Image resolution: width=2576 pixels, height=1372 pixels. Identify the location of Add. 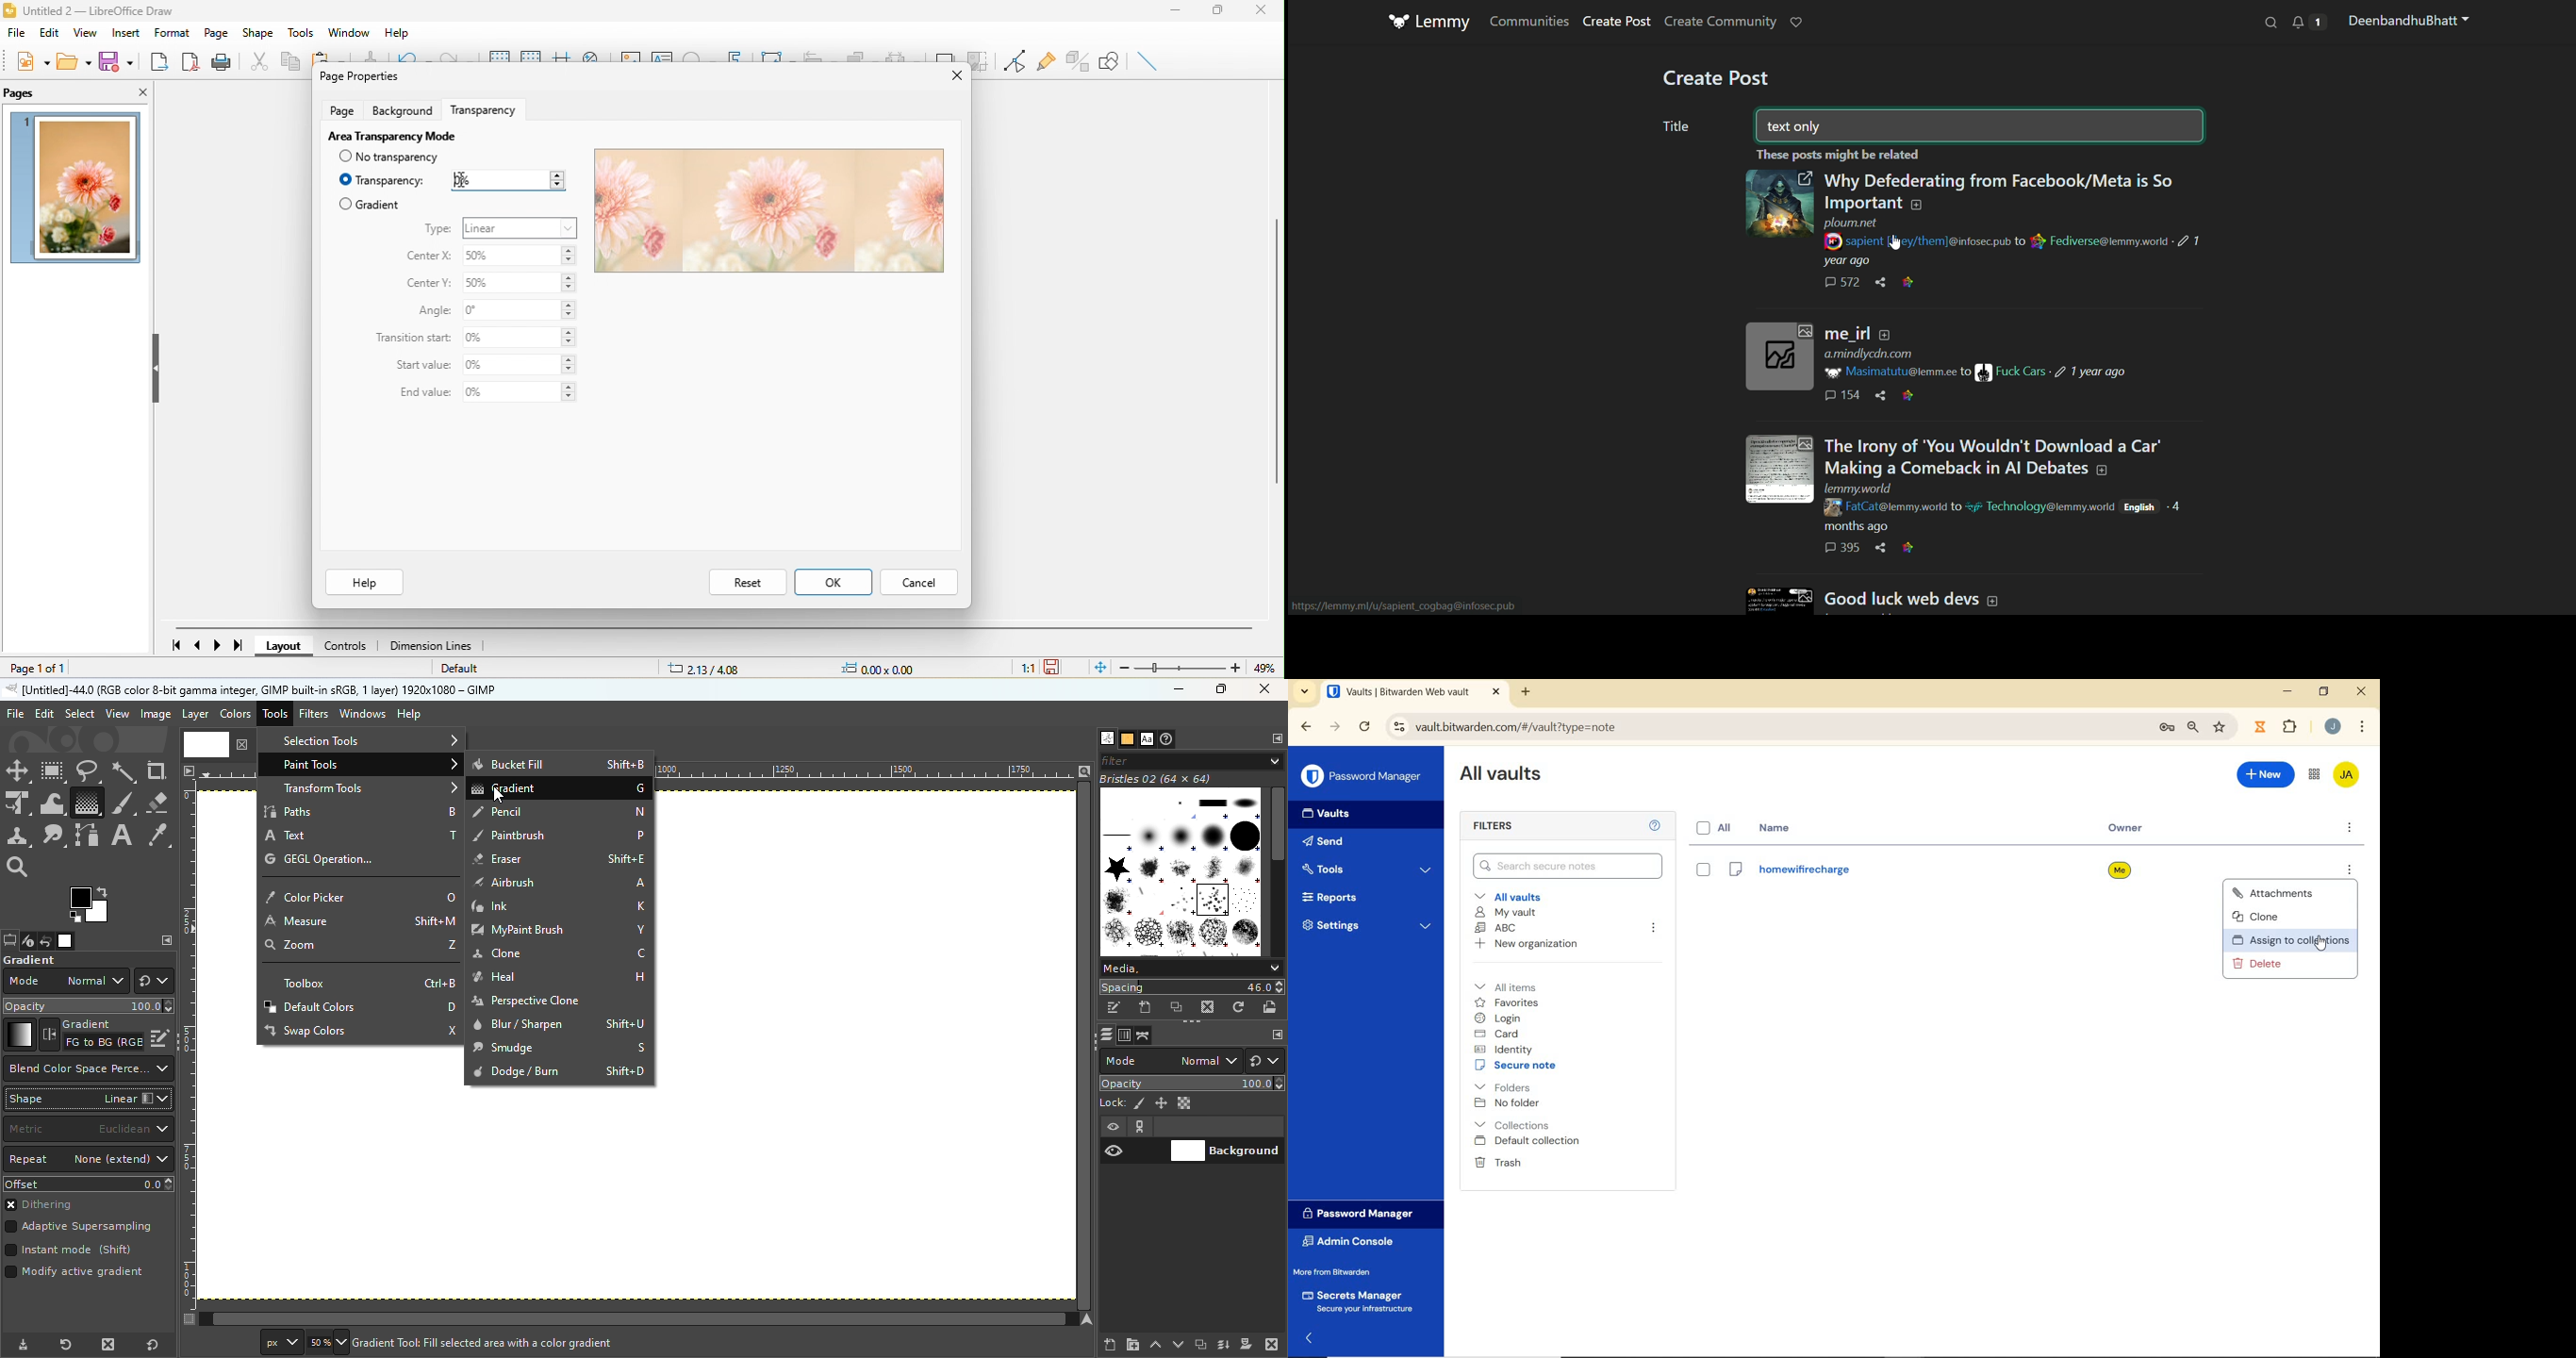
(1884, 335).